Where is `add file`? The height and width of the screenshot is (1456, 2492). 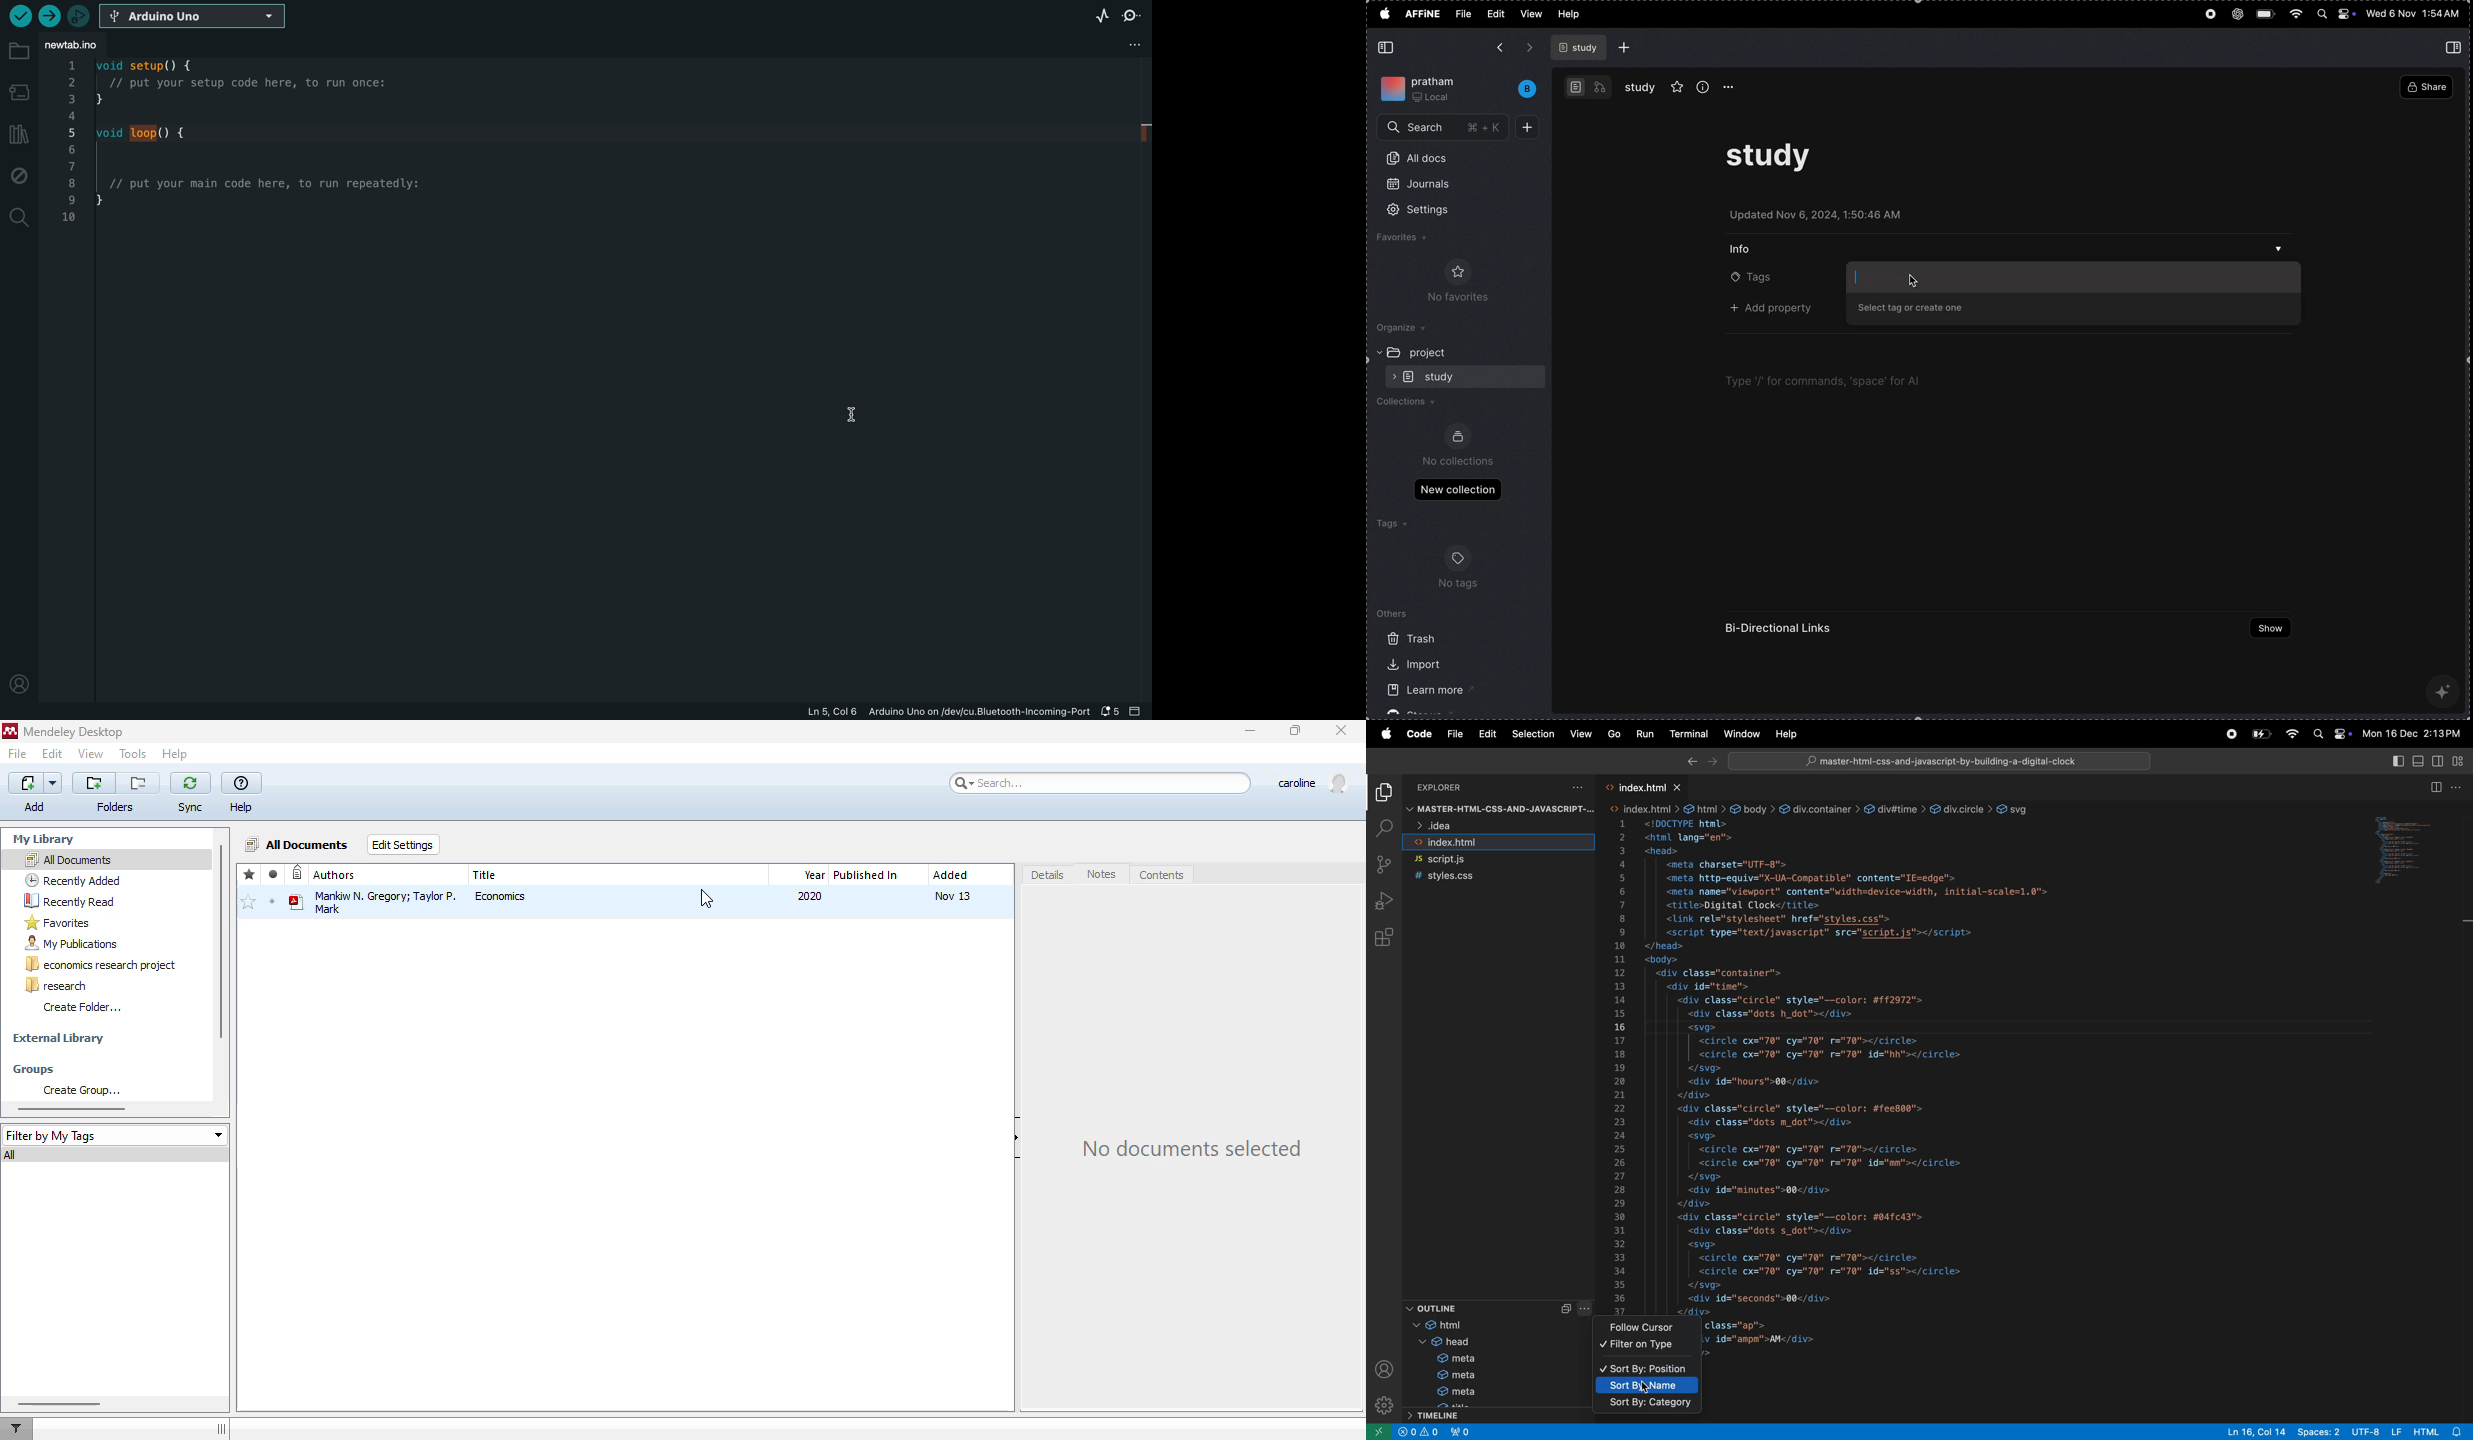 add file is located at coordinates (1625, 47).